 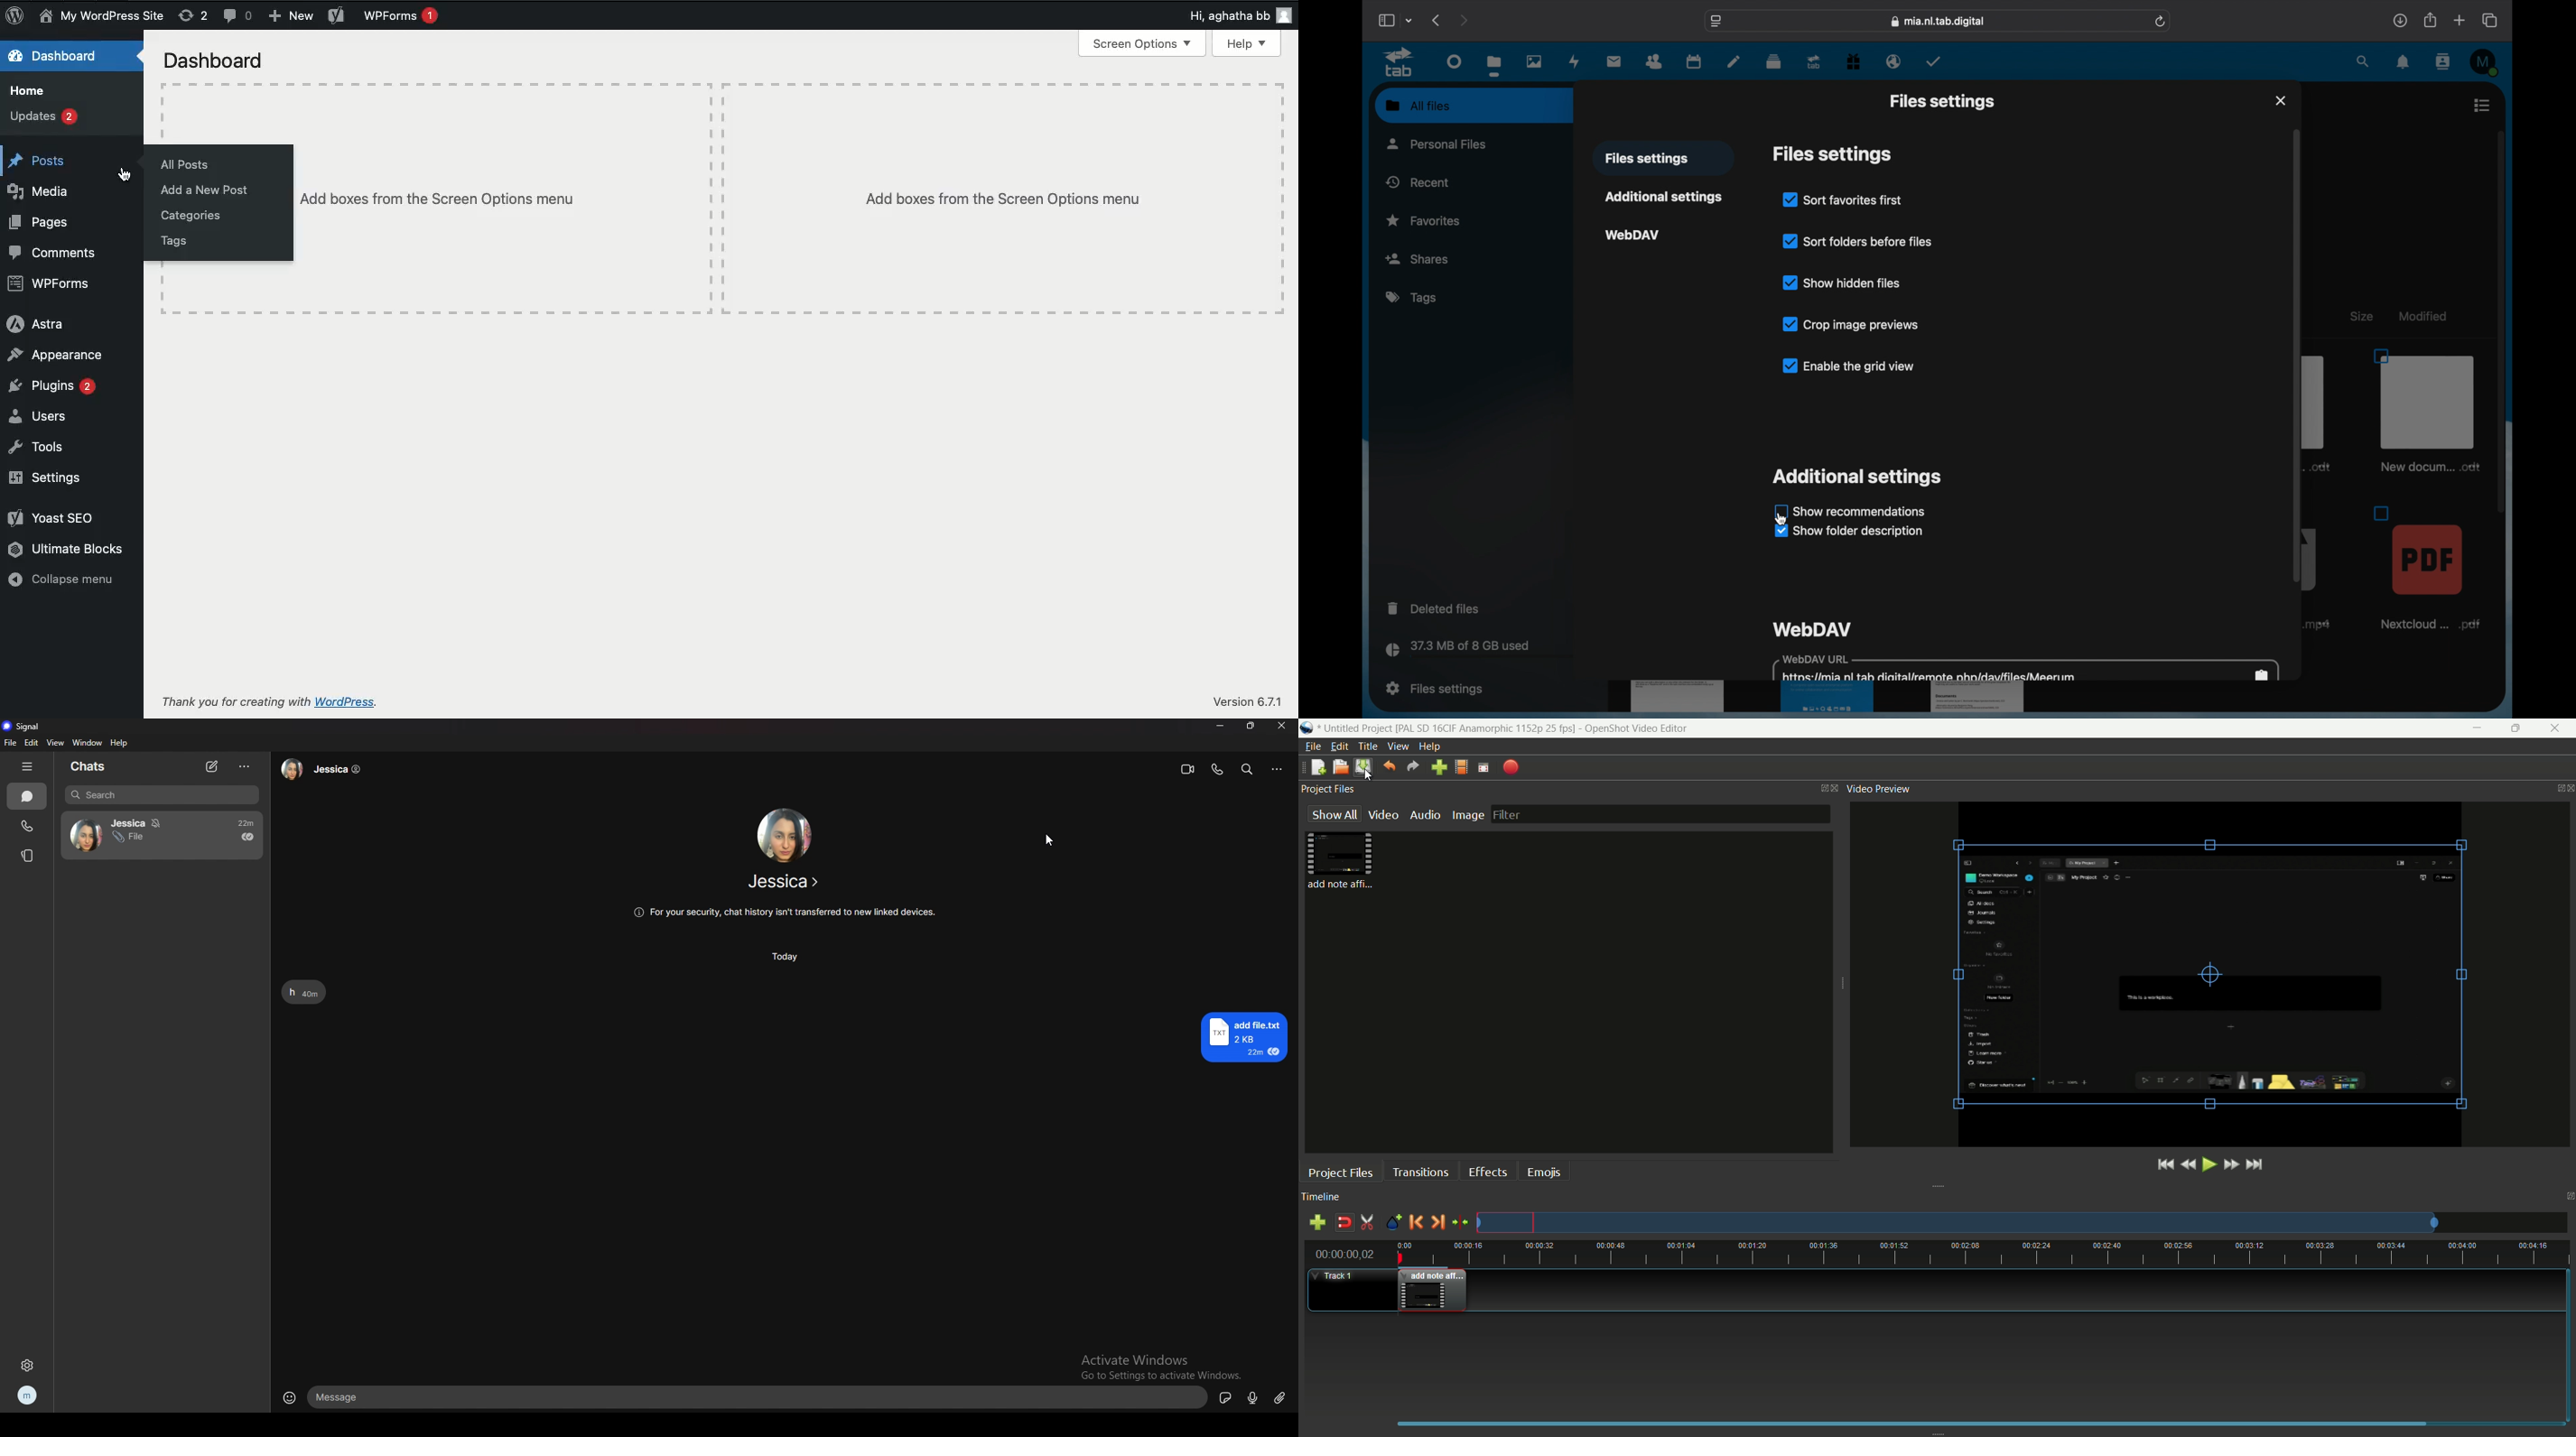 What do you see at coordinates (1894, 61) in the screenshot?
I see `email` at bounding box center [1894, 61].